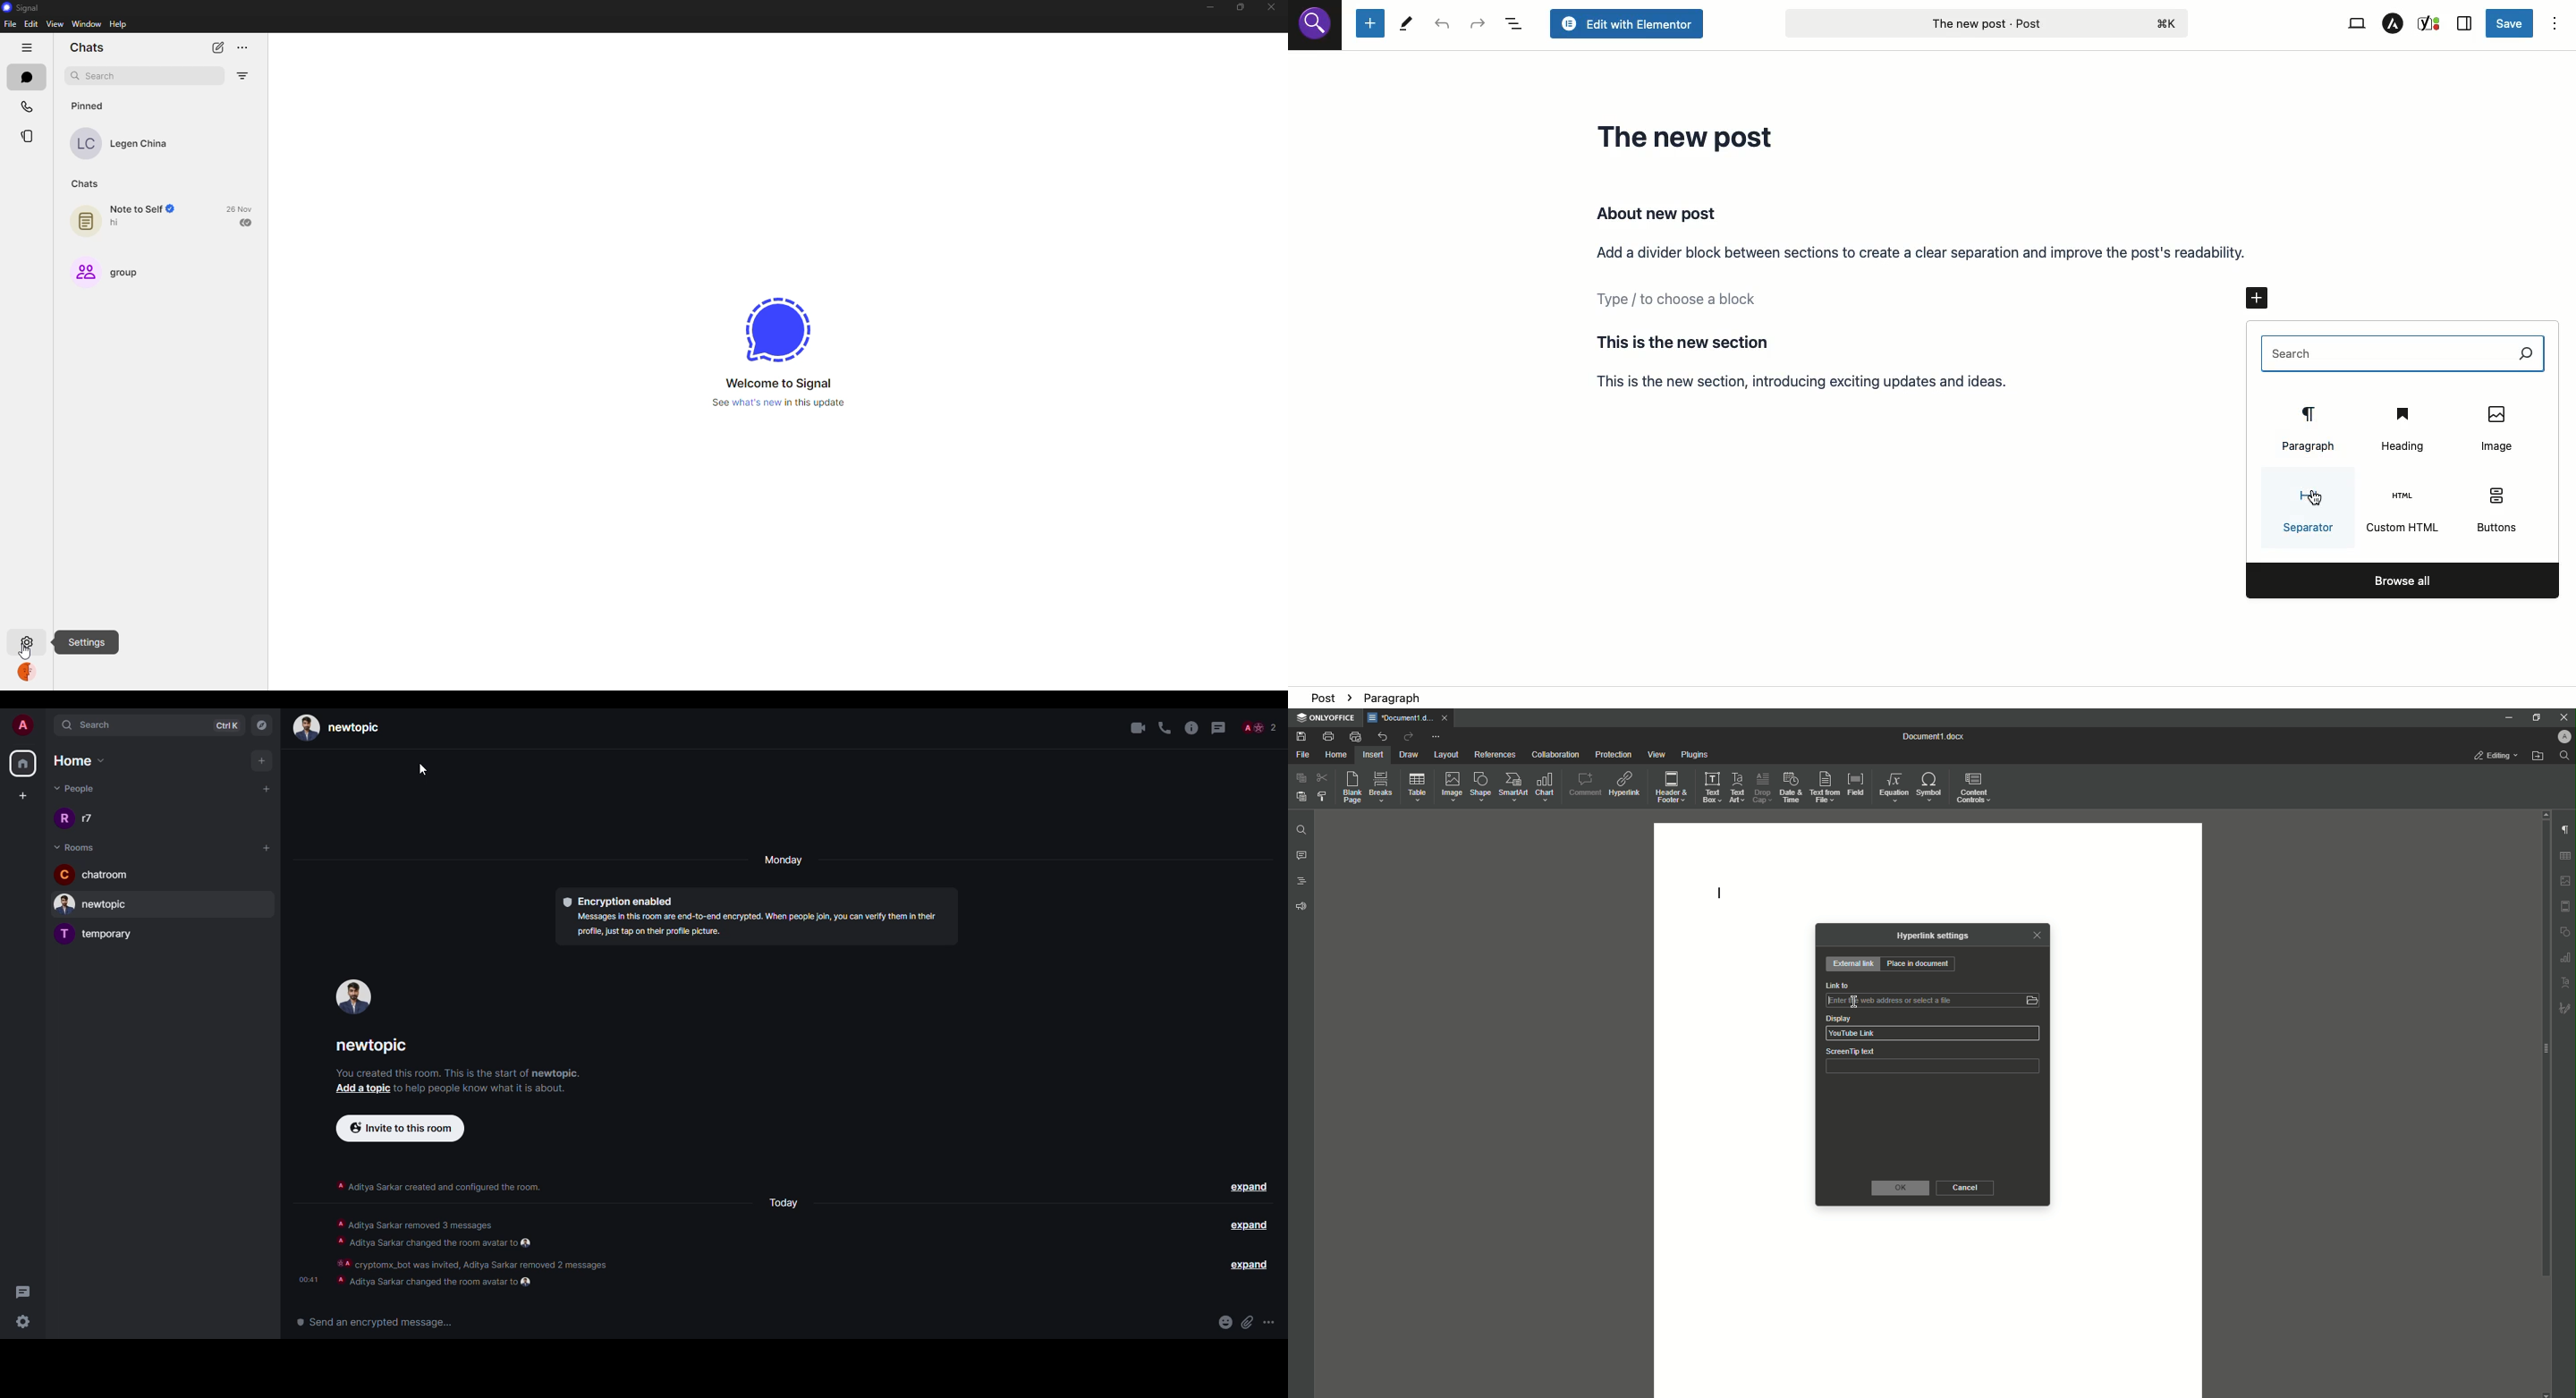 The height and width of the screenshot is (1400, 2576). I want to click on expand, so click(1248, 1224).